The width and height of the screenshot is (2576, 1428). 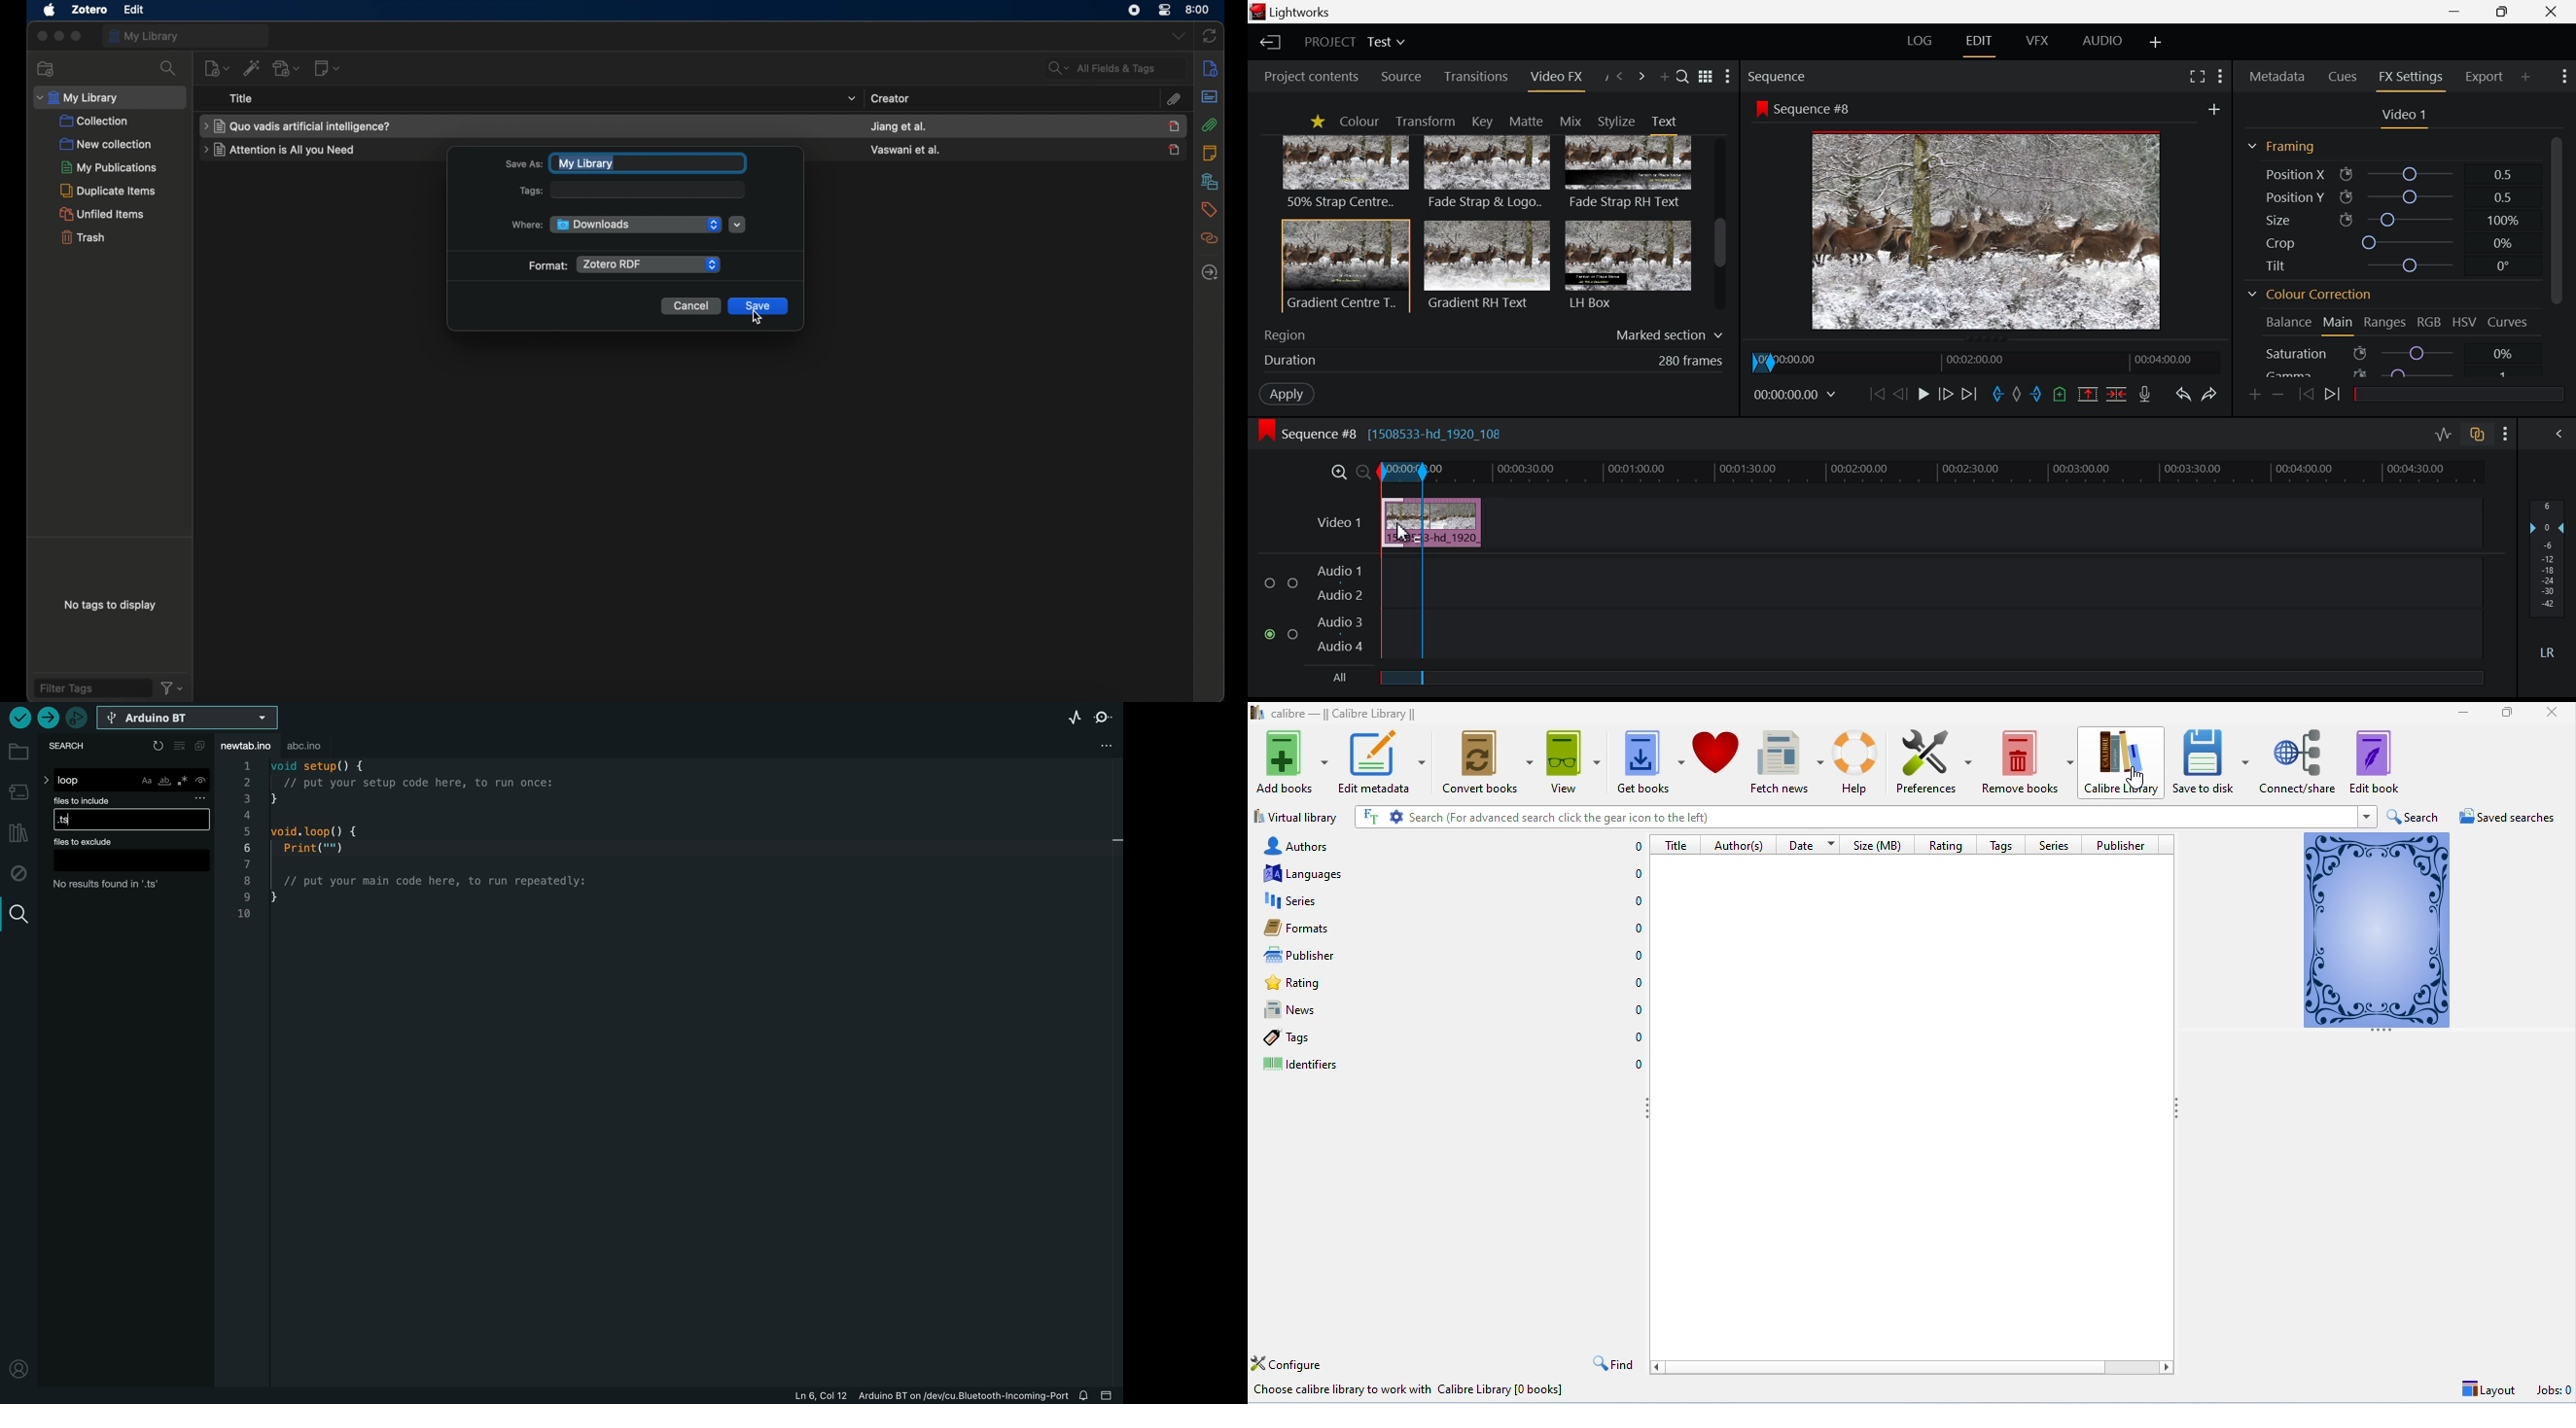 I want to click on my library , so click(x=187, y=36).